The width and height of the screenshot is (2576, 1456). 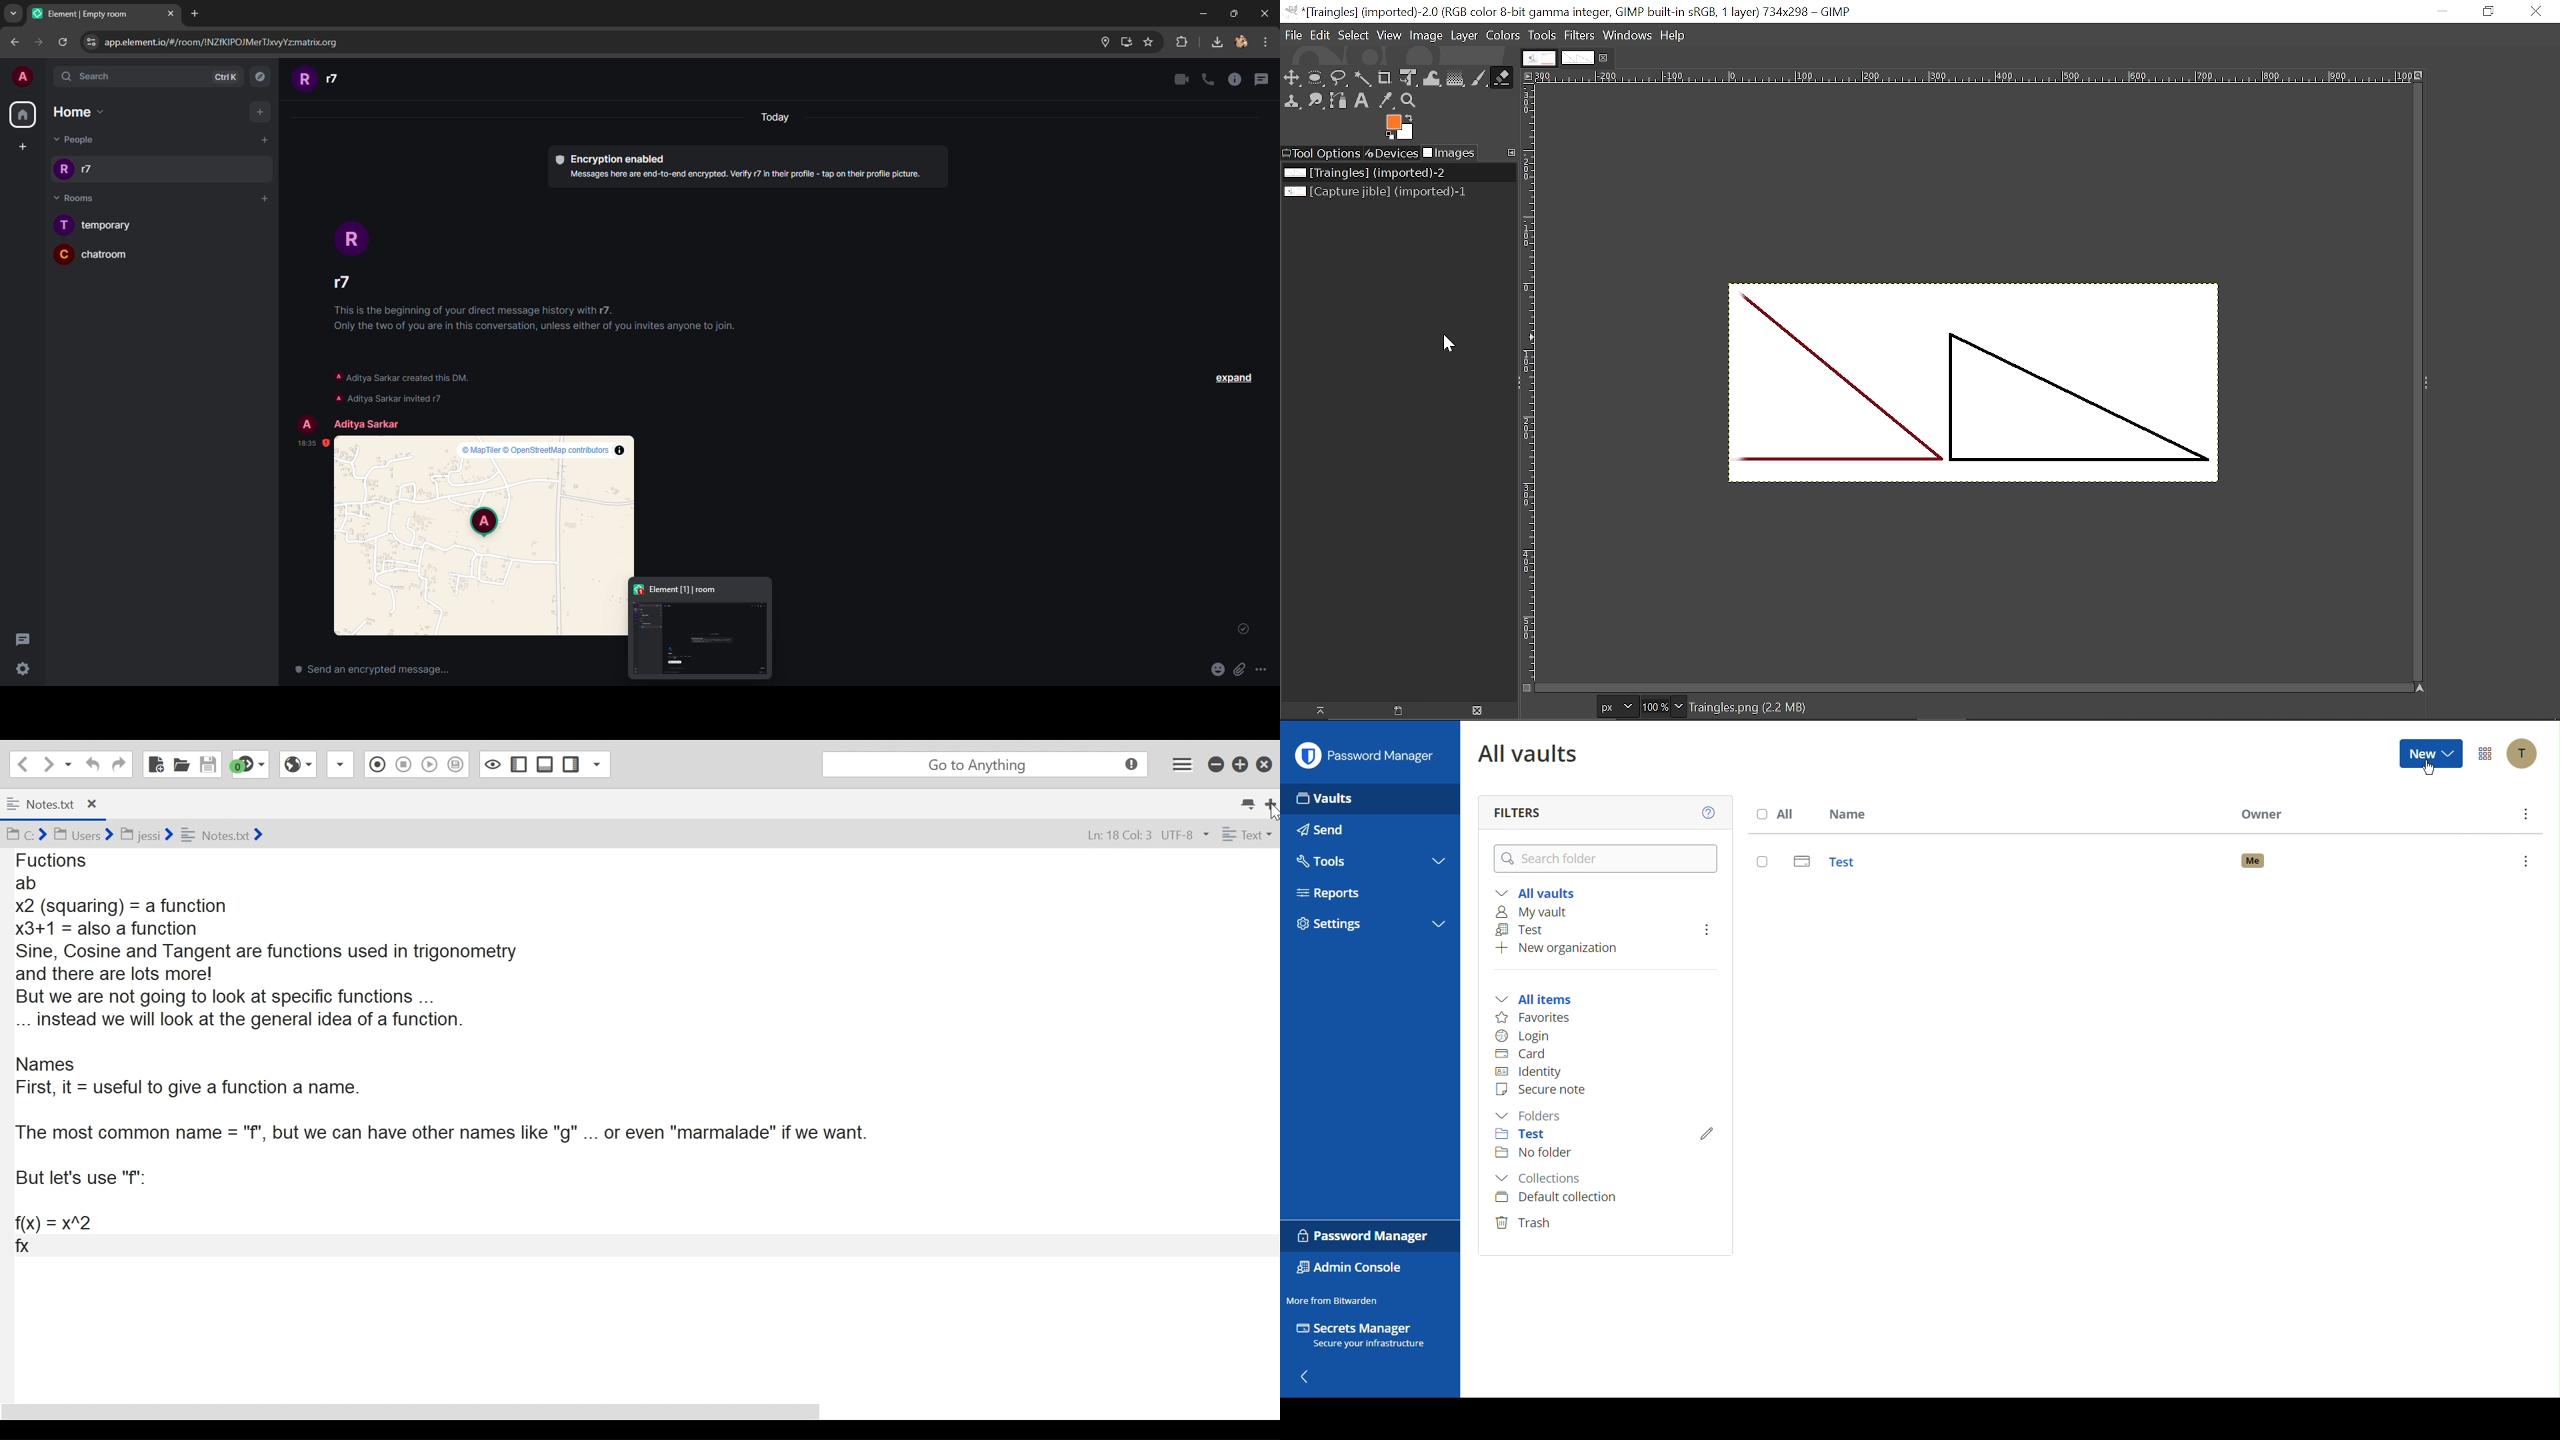 I want to click on All vaults, so click(x=1535, y=894).